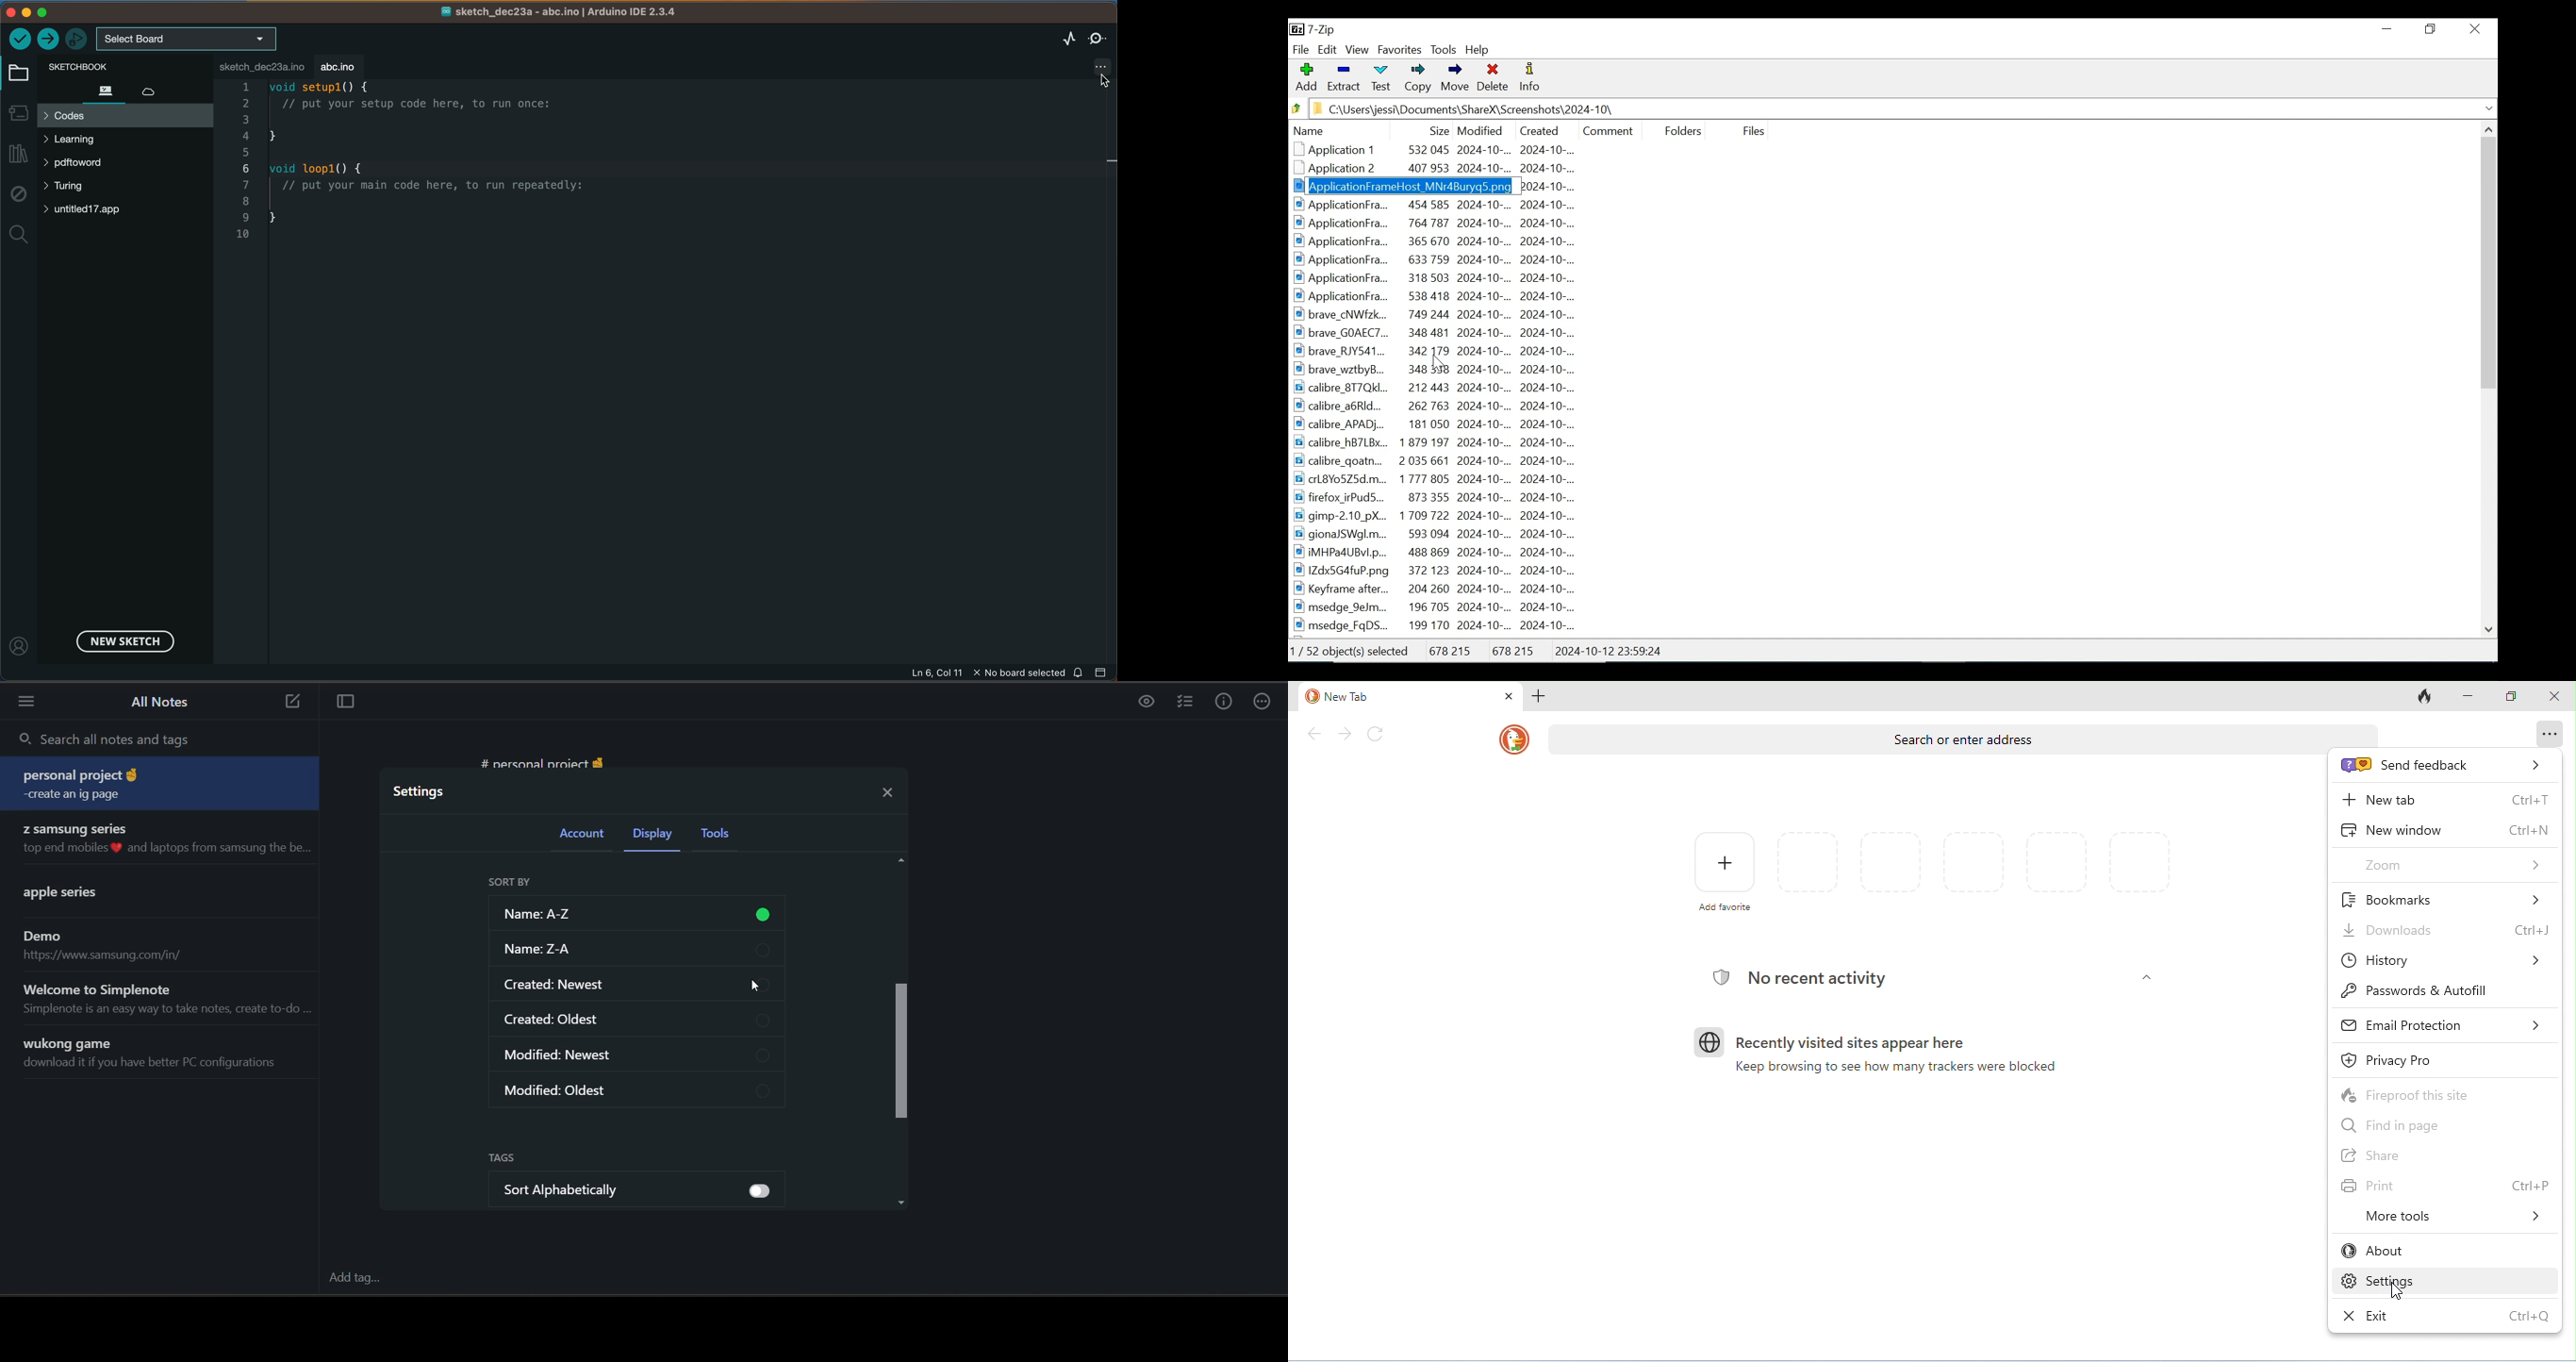  Describe the element at coordinates (1263, 703) in the screenshot. I see `actions` at that location.